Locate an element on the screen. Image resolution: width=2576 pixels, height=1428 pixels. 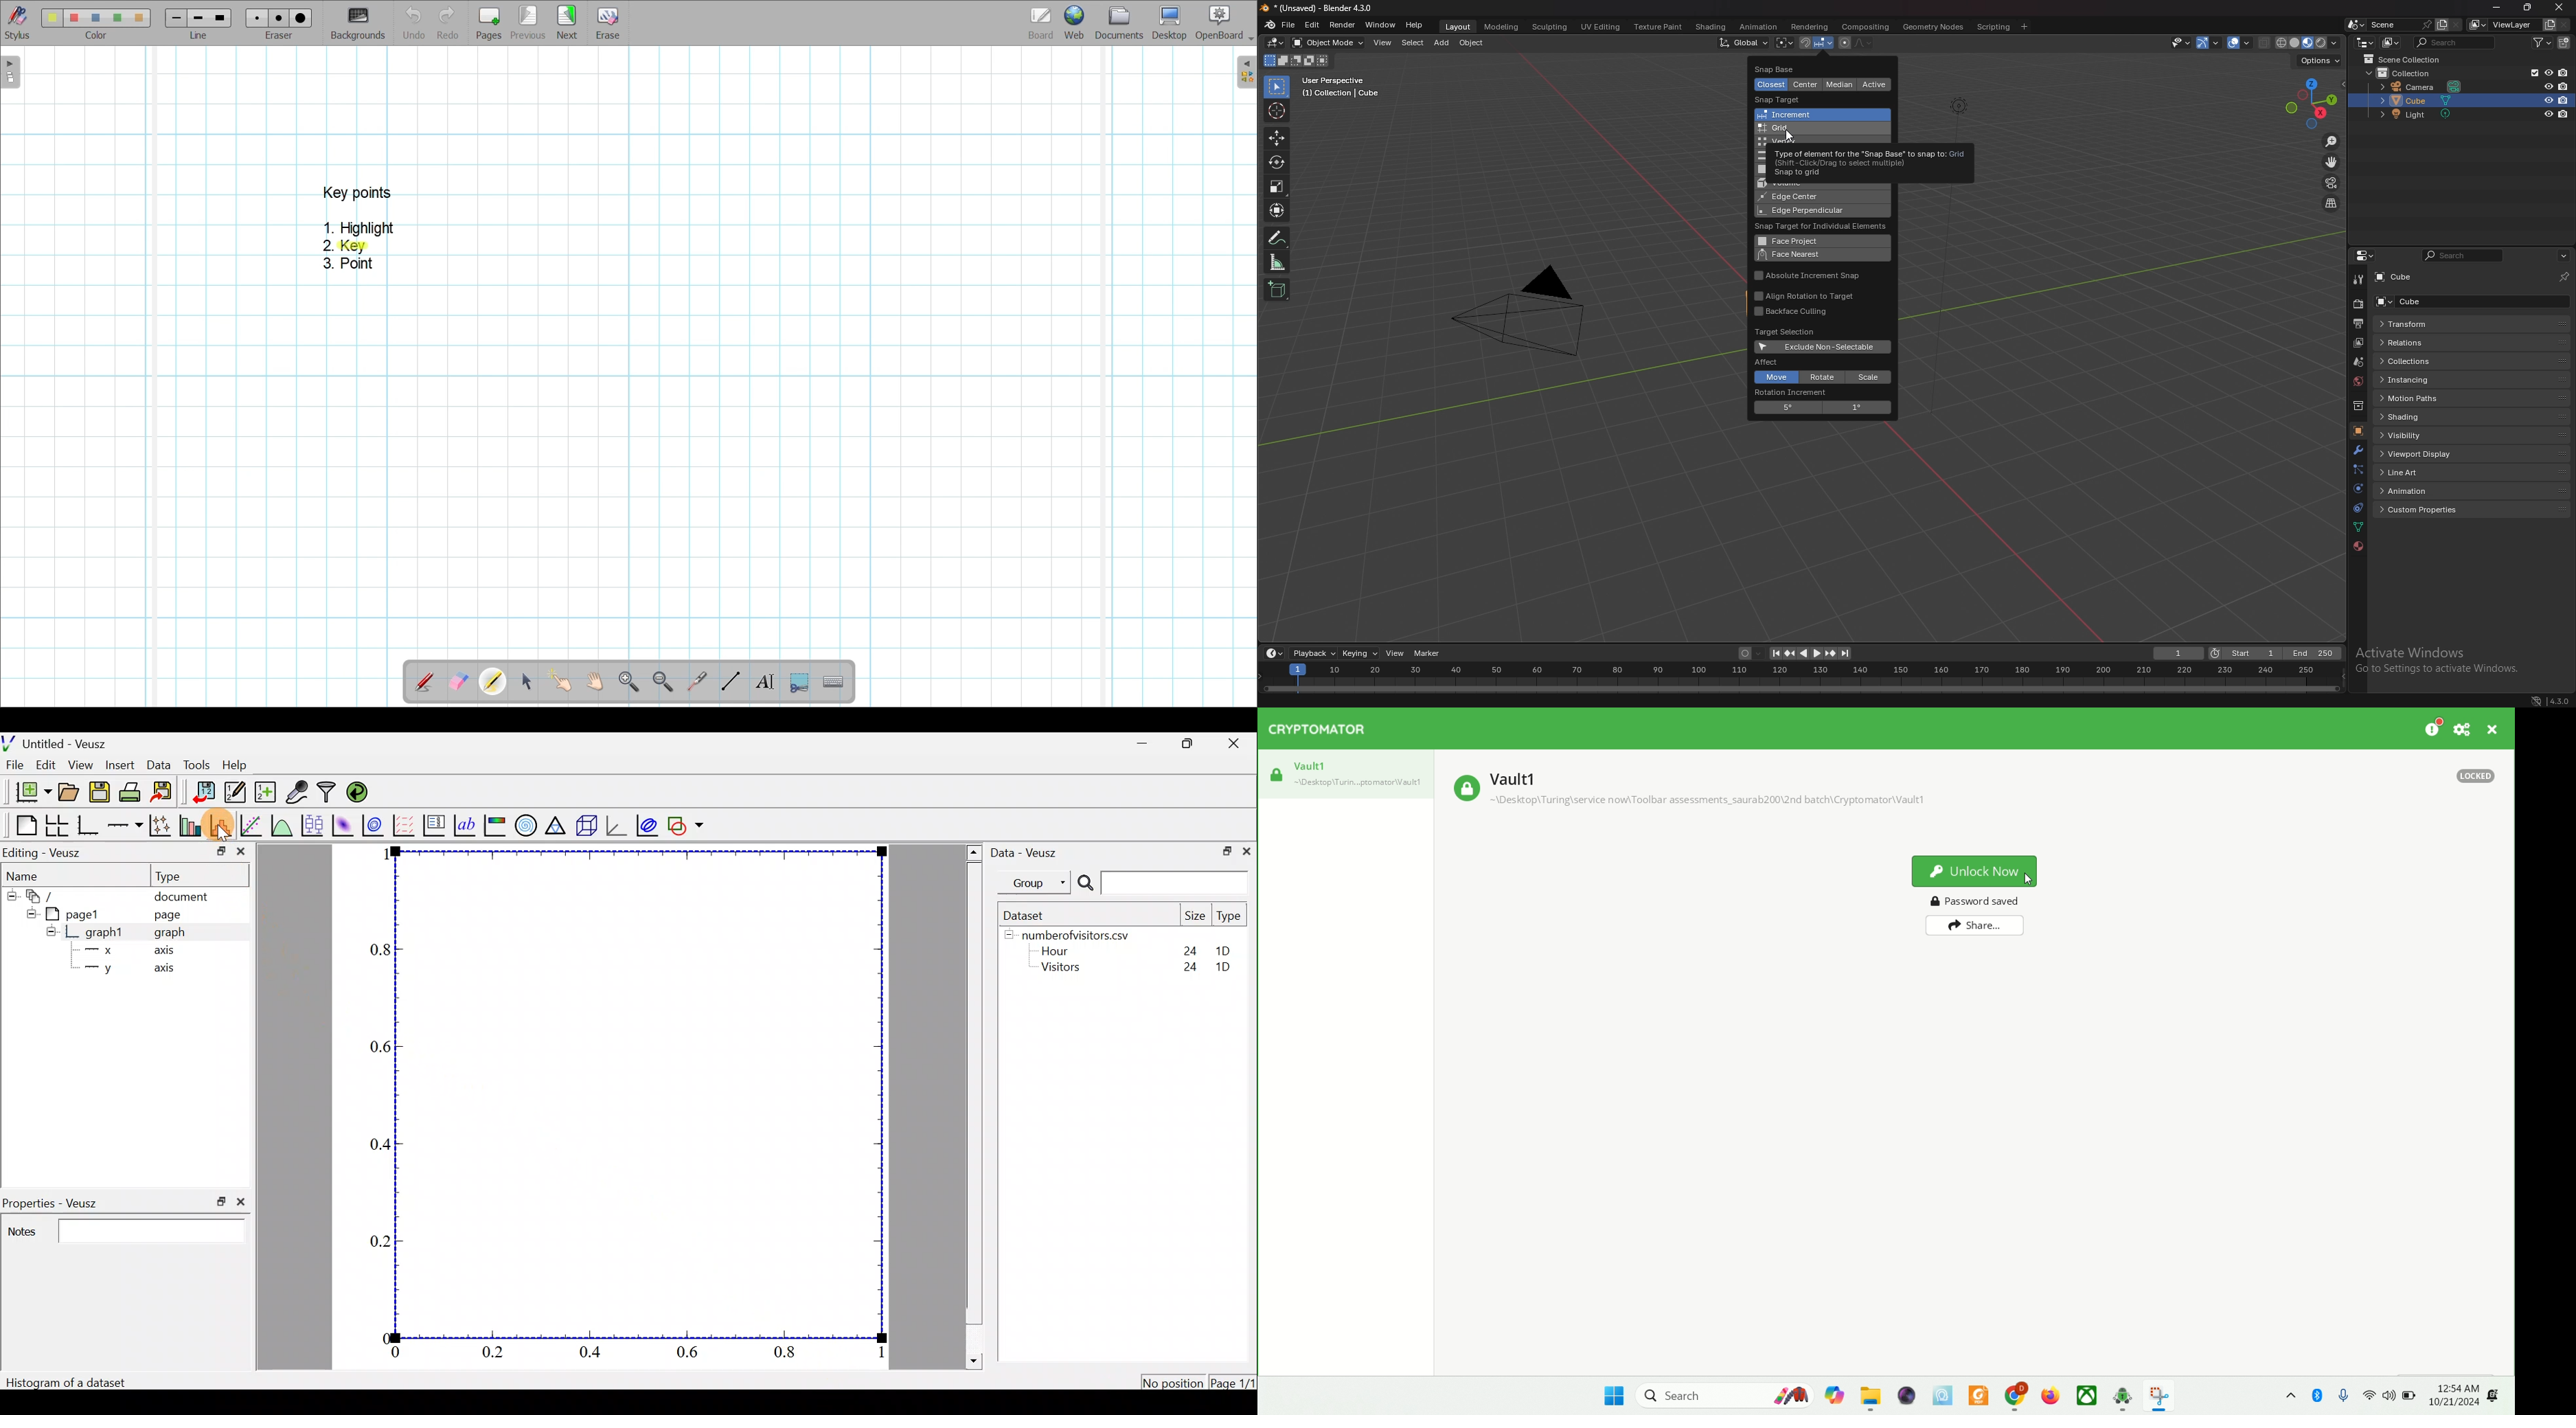
locked is located at coordinates (2478, 775).